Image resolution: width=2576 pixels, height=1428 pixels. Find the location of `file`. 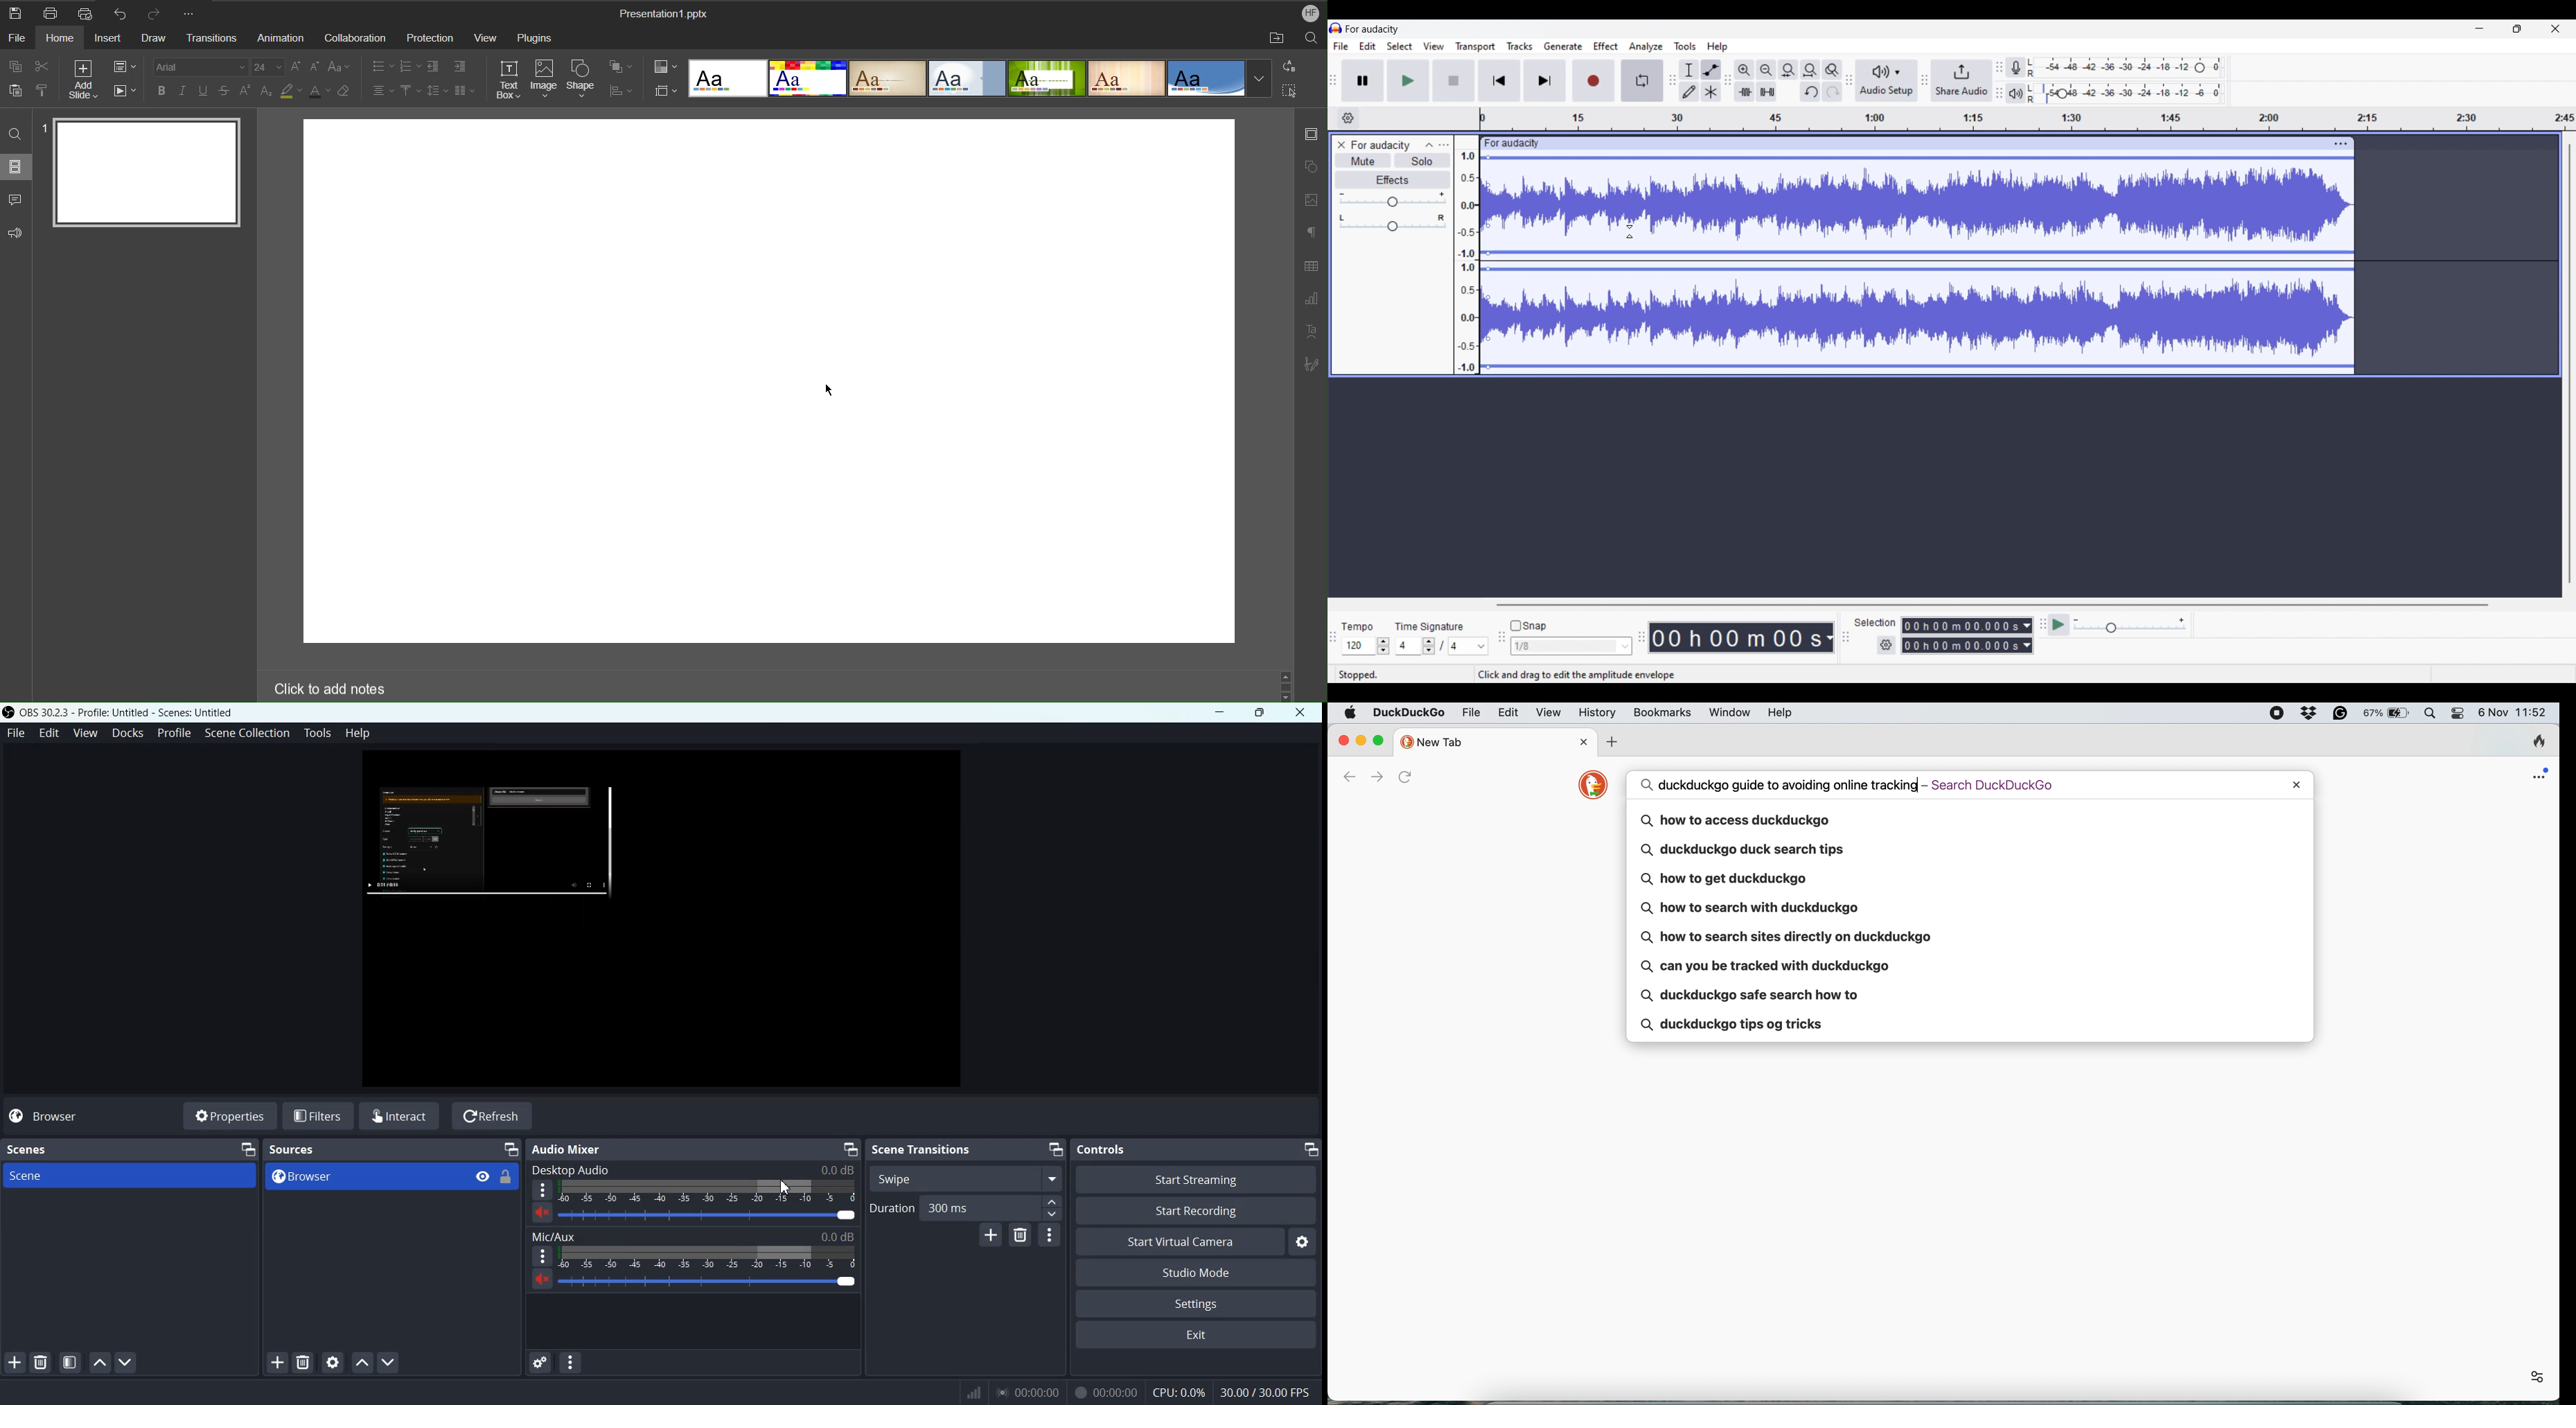

file is located at coordinates (1469, 713).